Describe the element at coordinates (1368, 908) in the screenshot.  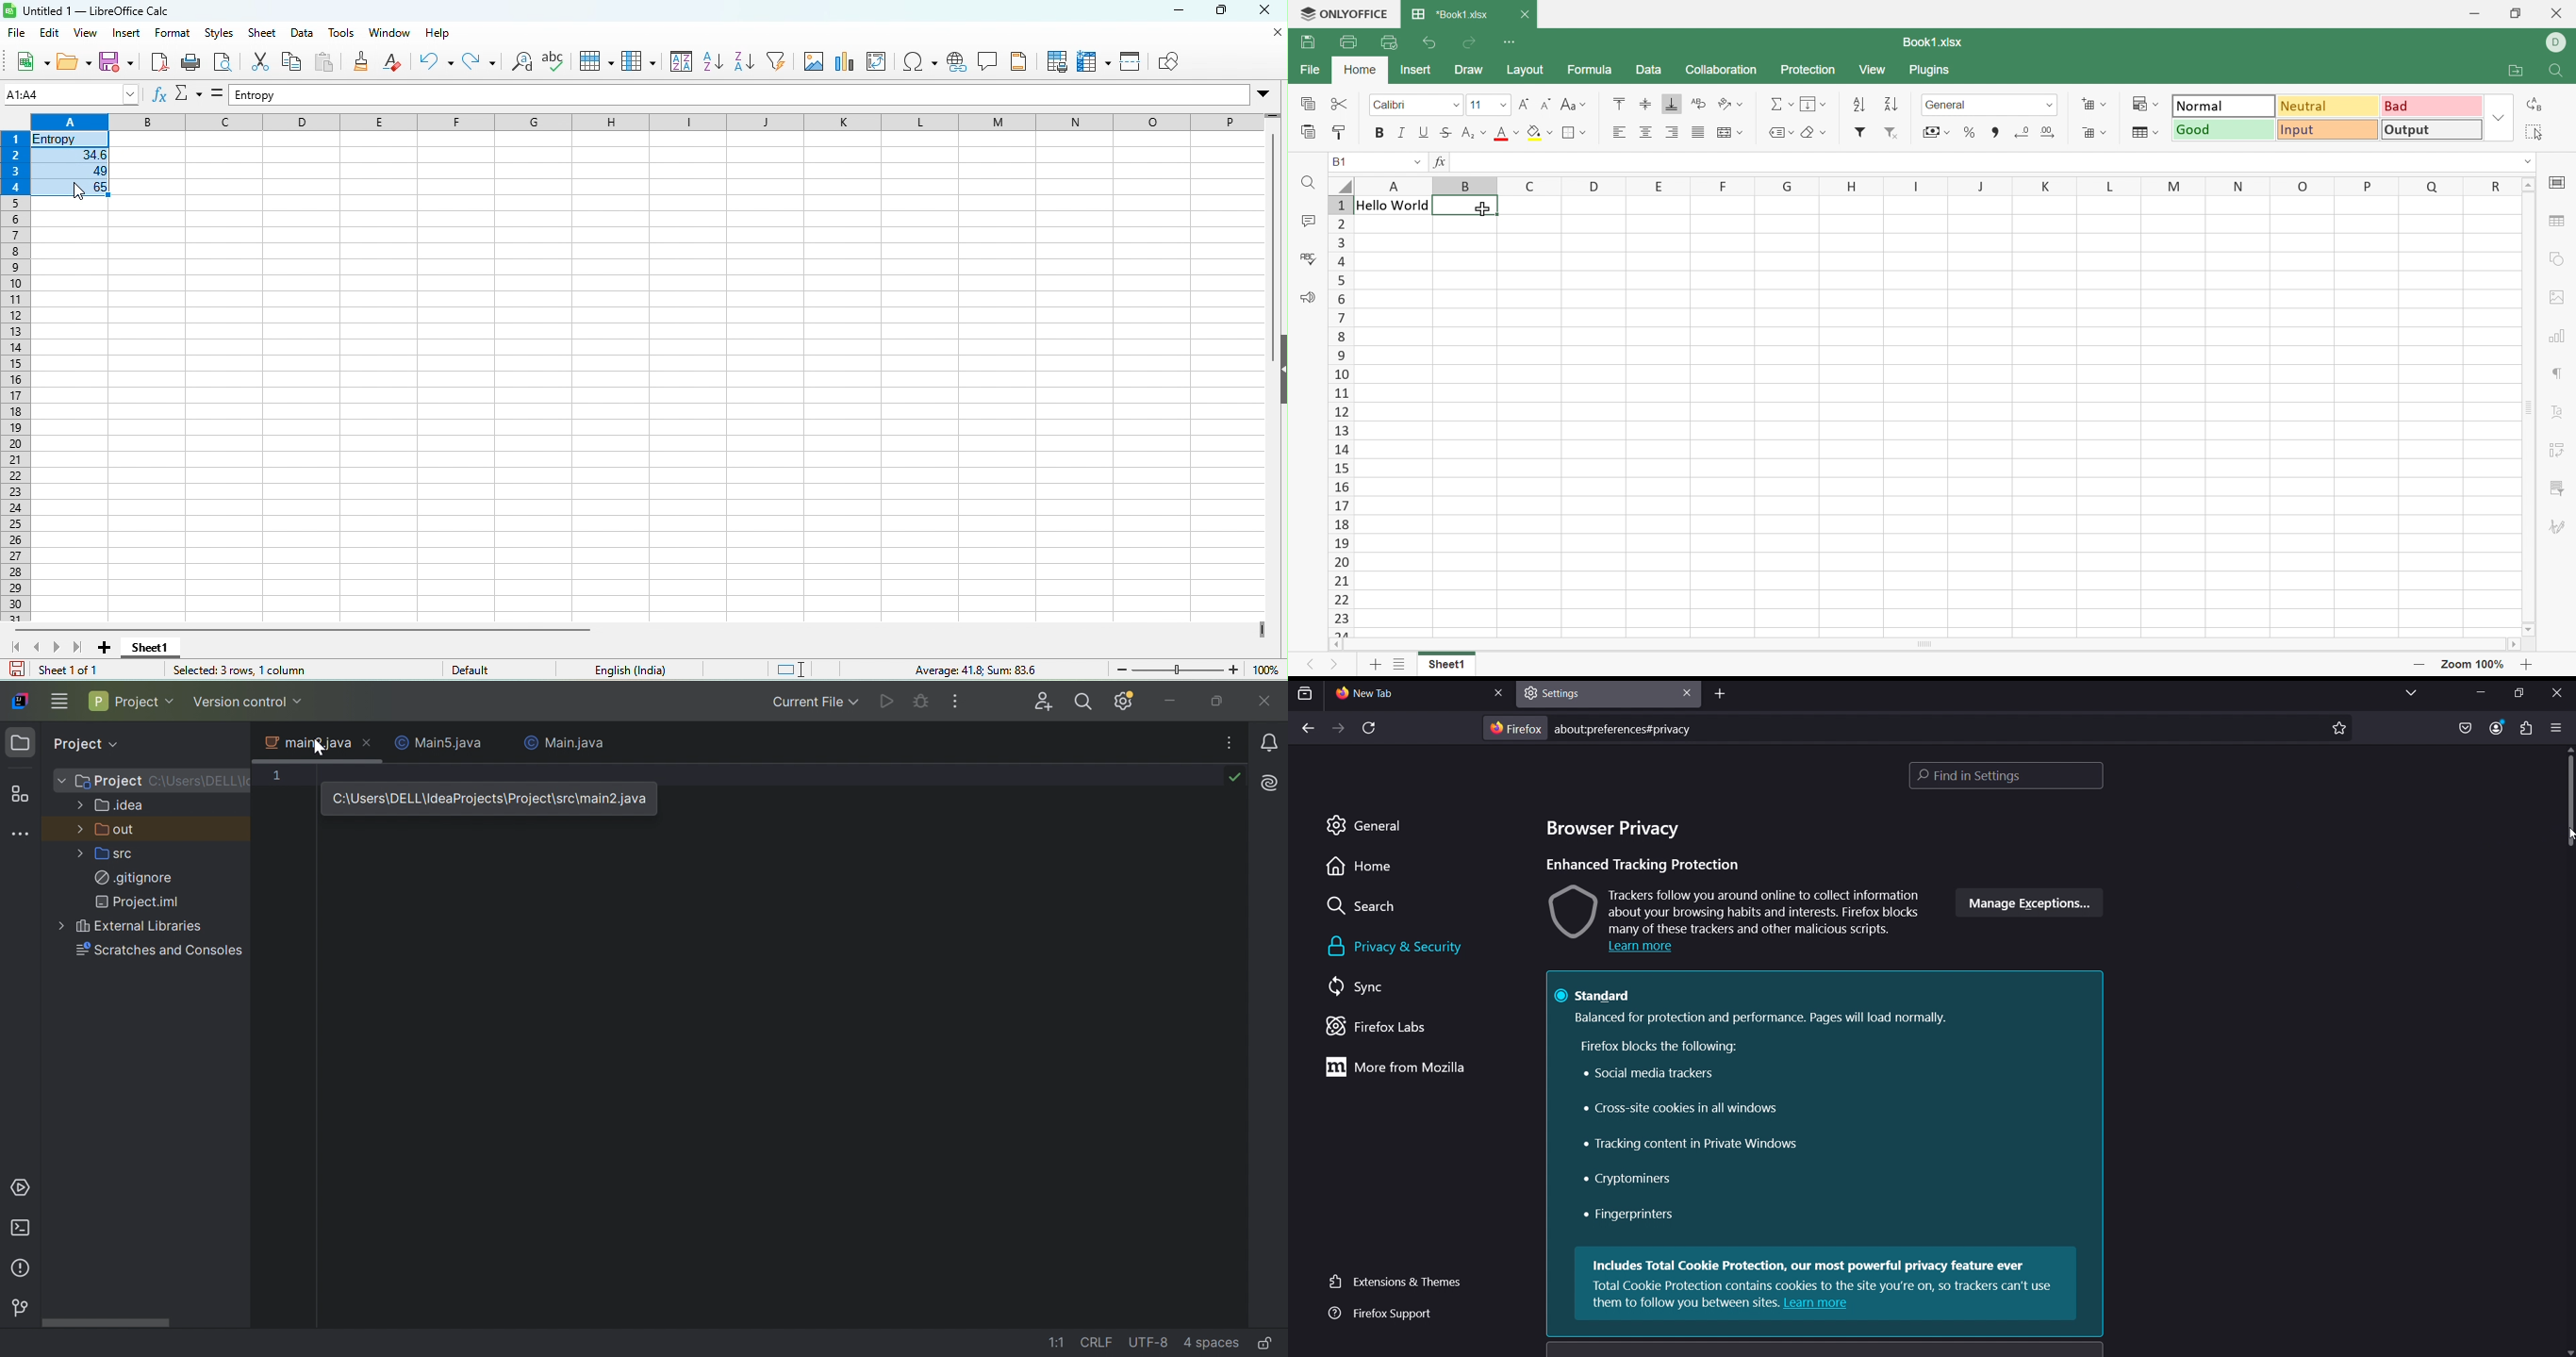
I see `search` at that location.